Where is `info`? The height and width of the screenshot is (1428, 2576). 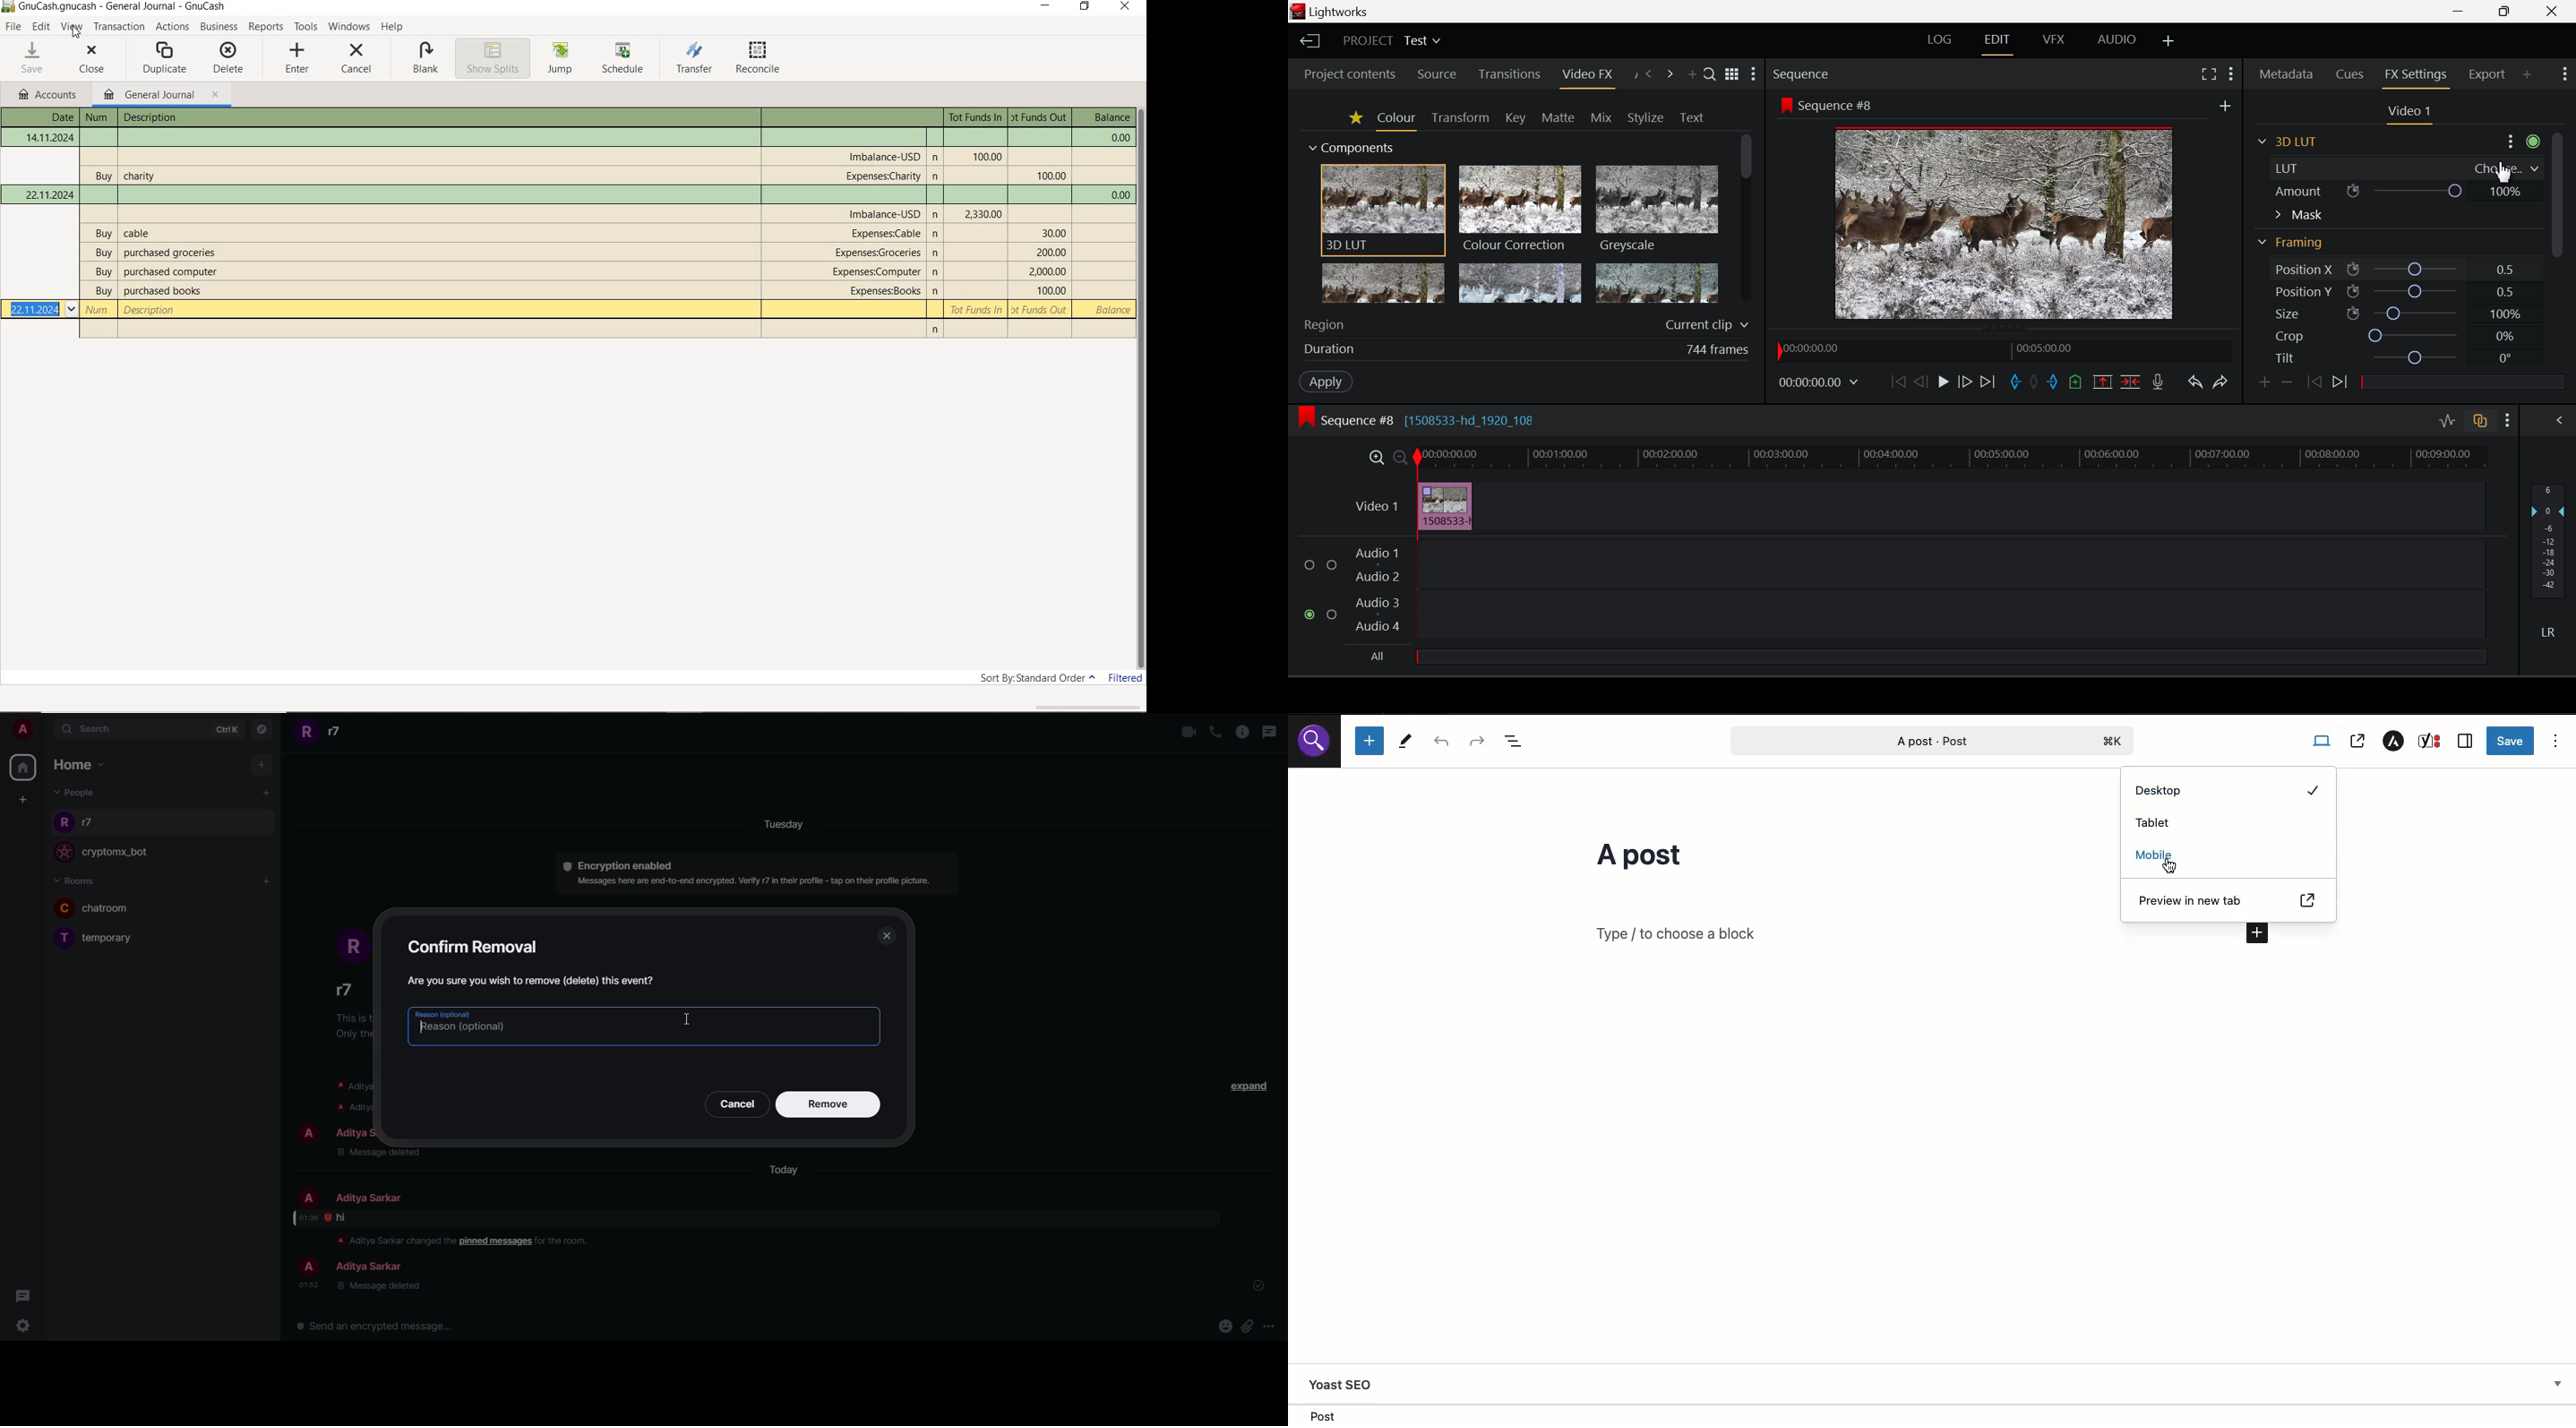 info is located at coordinates (755, 881).